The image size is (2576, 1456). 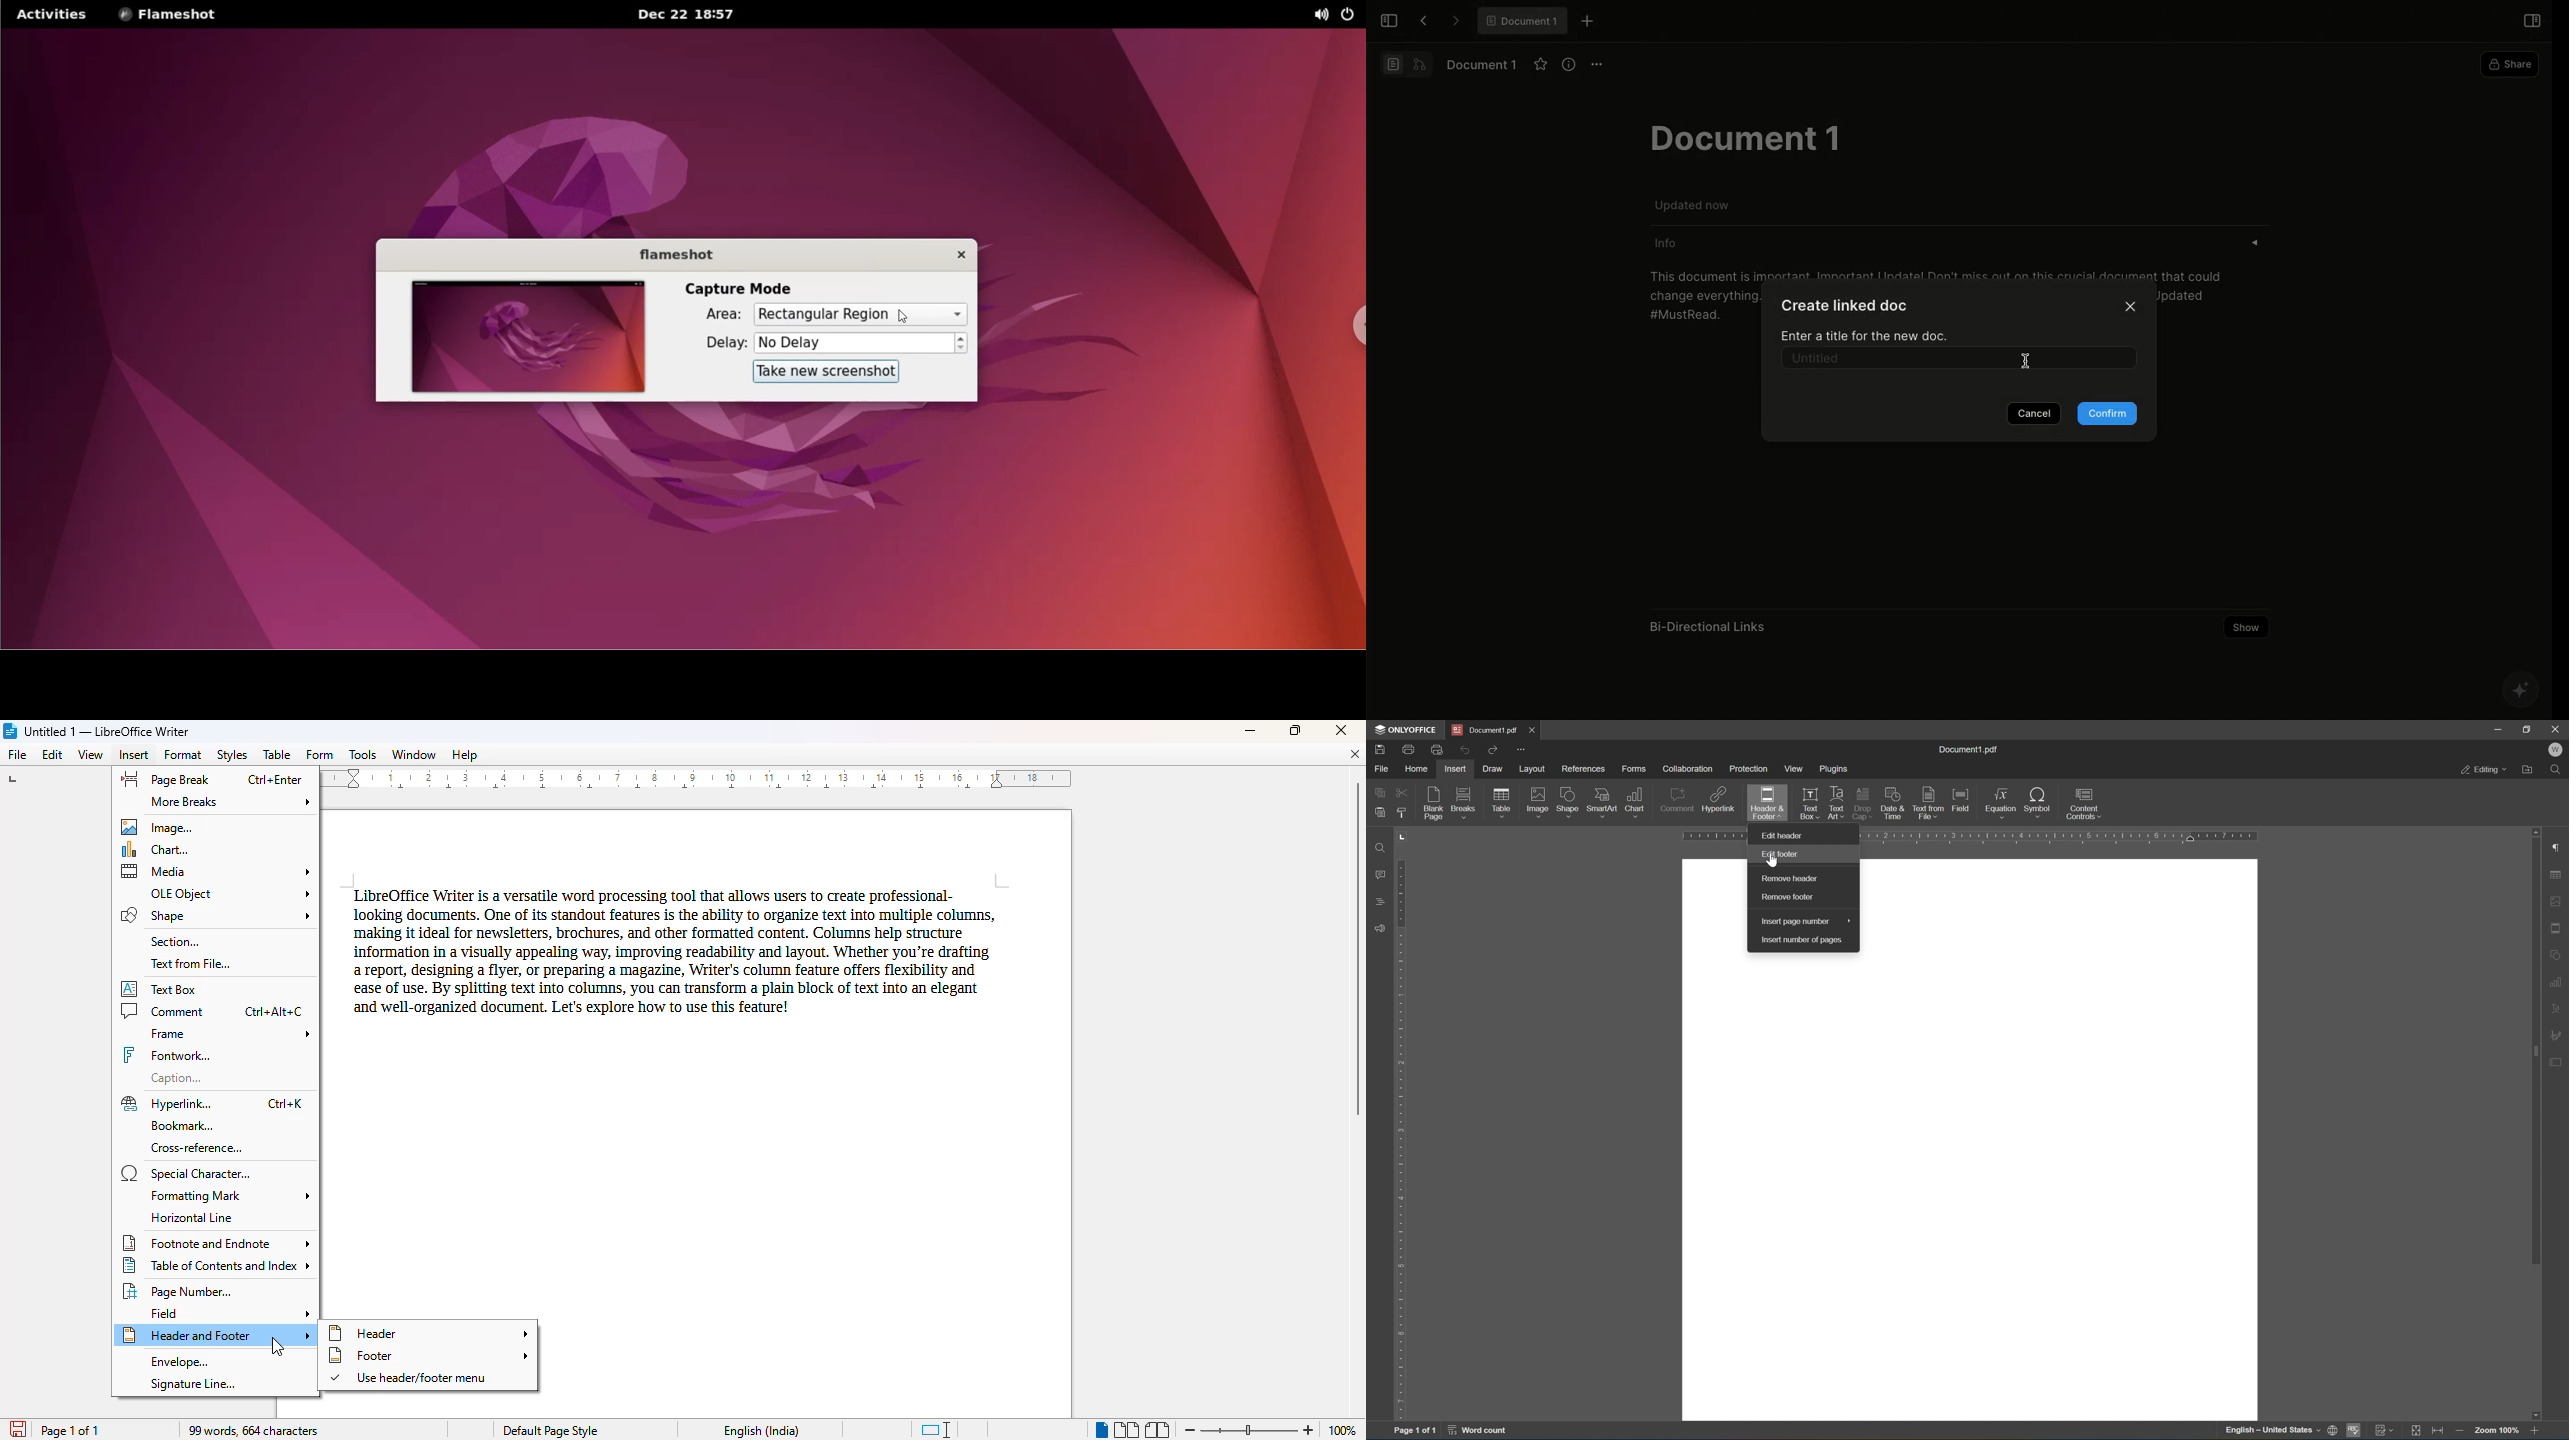 What do you see at coordinates (214, 1103) in the screenshot?
I see `hyperlink` at bounding box center [214, 1103].